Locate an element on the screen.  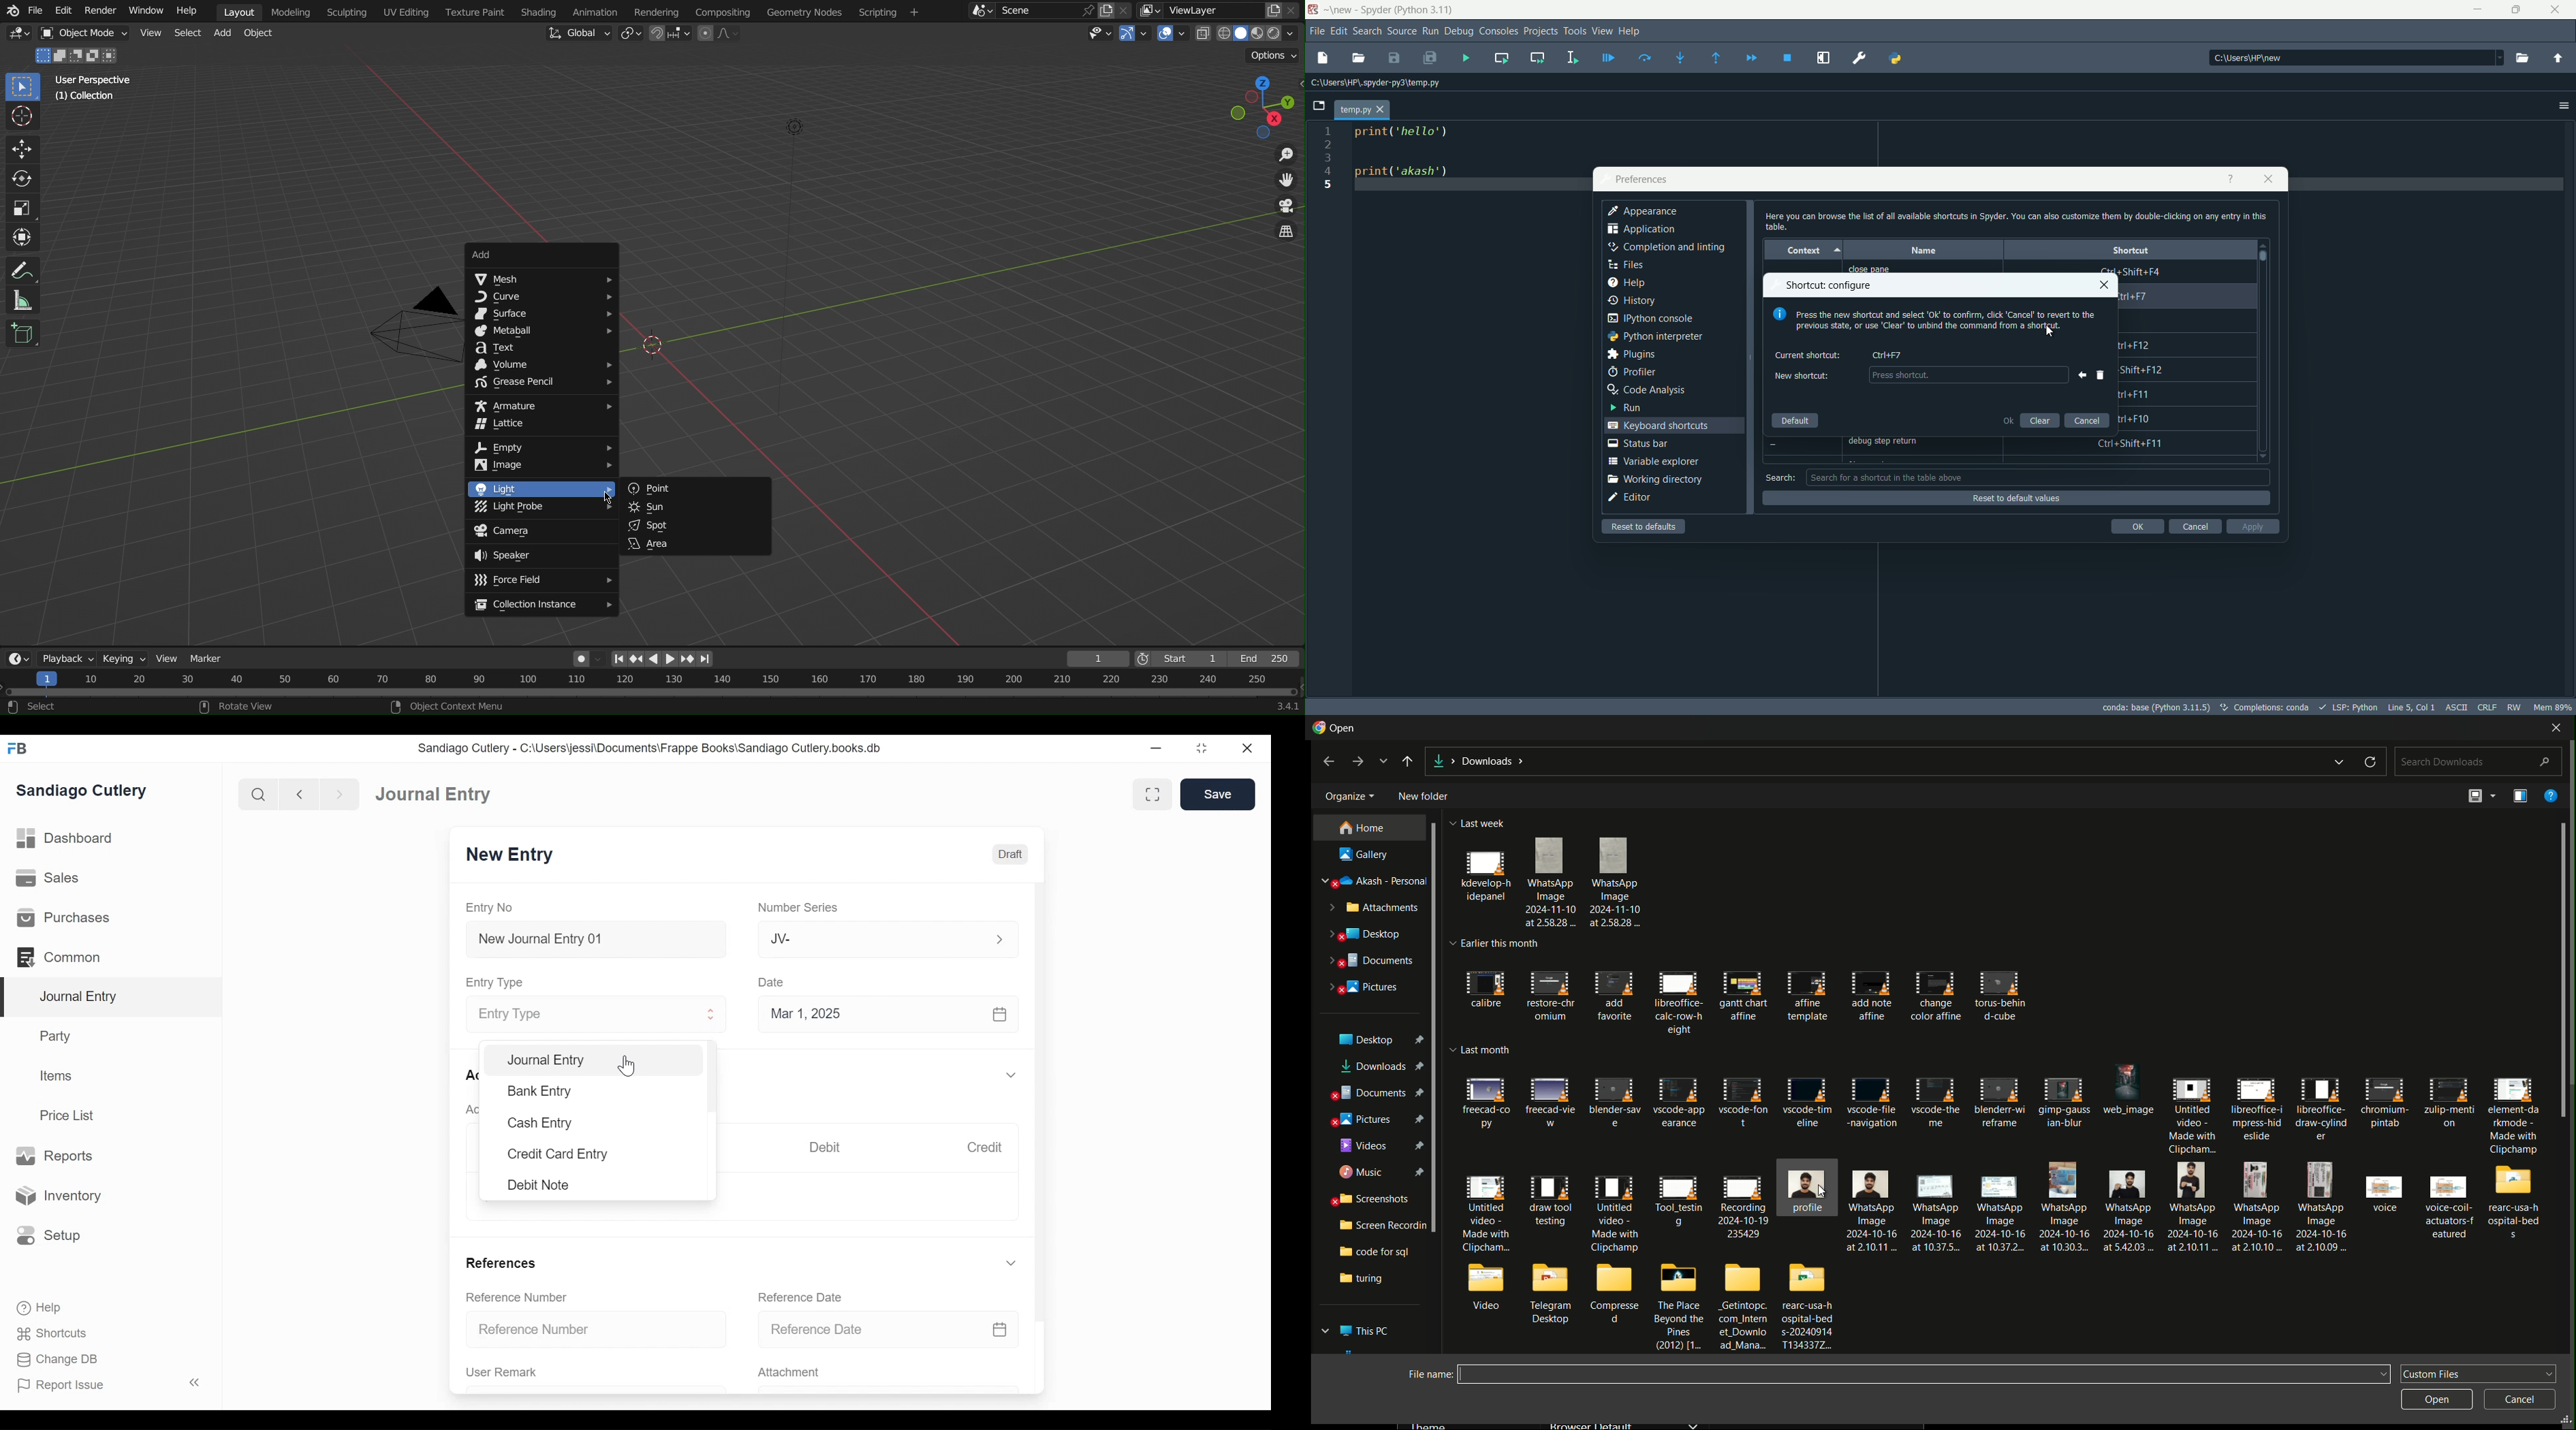
minimize is located at coordinates (1203, 747).